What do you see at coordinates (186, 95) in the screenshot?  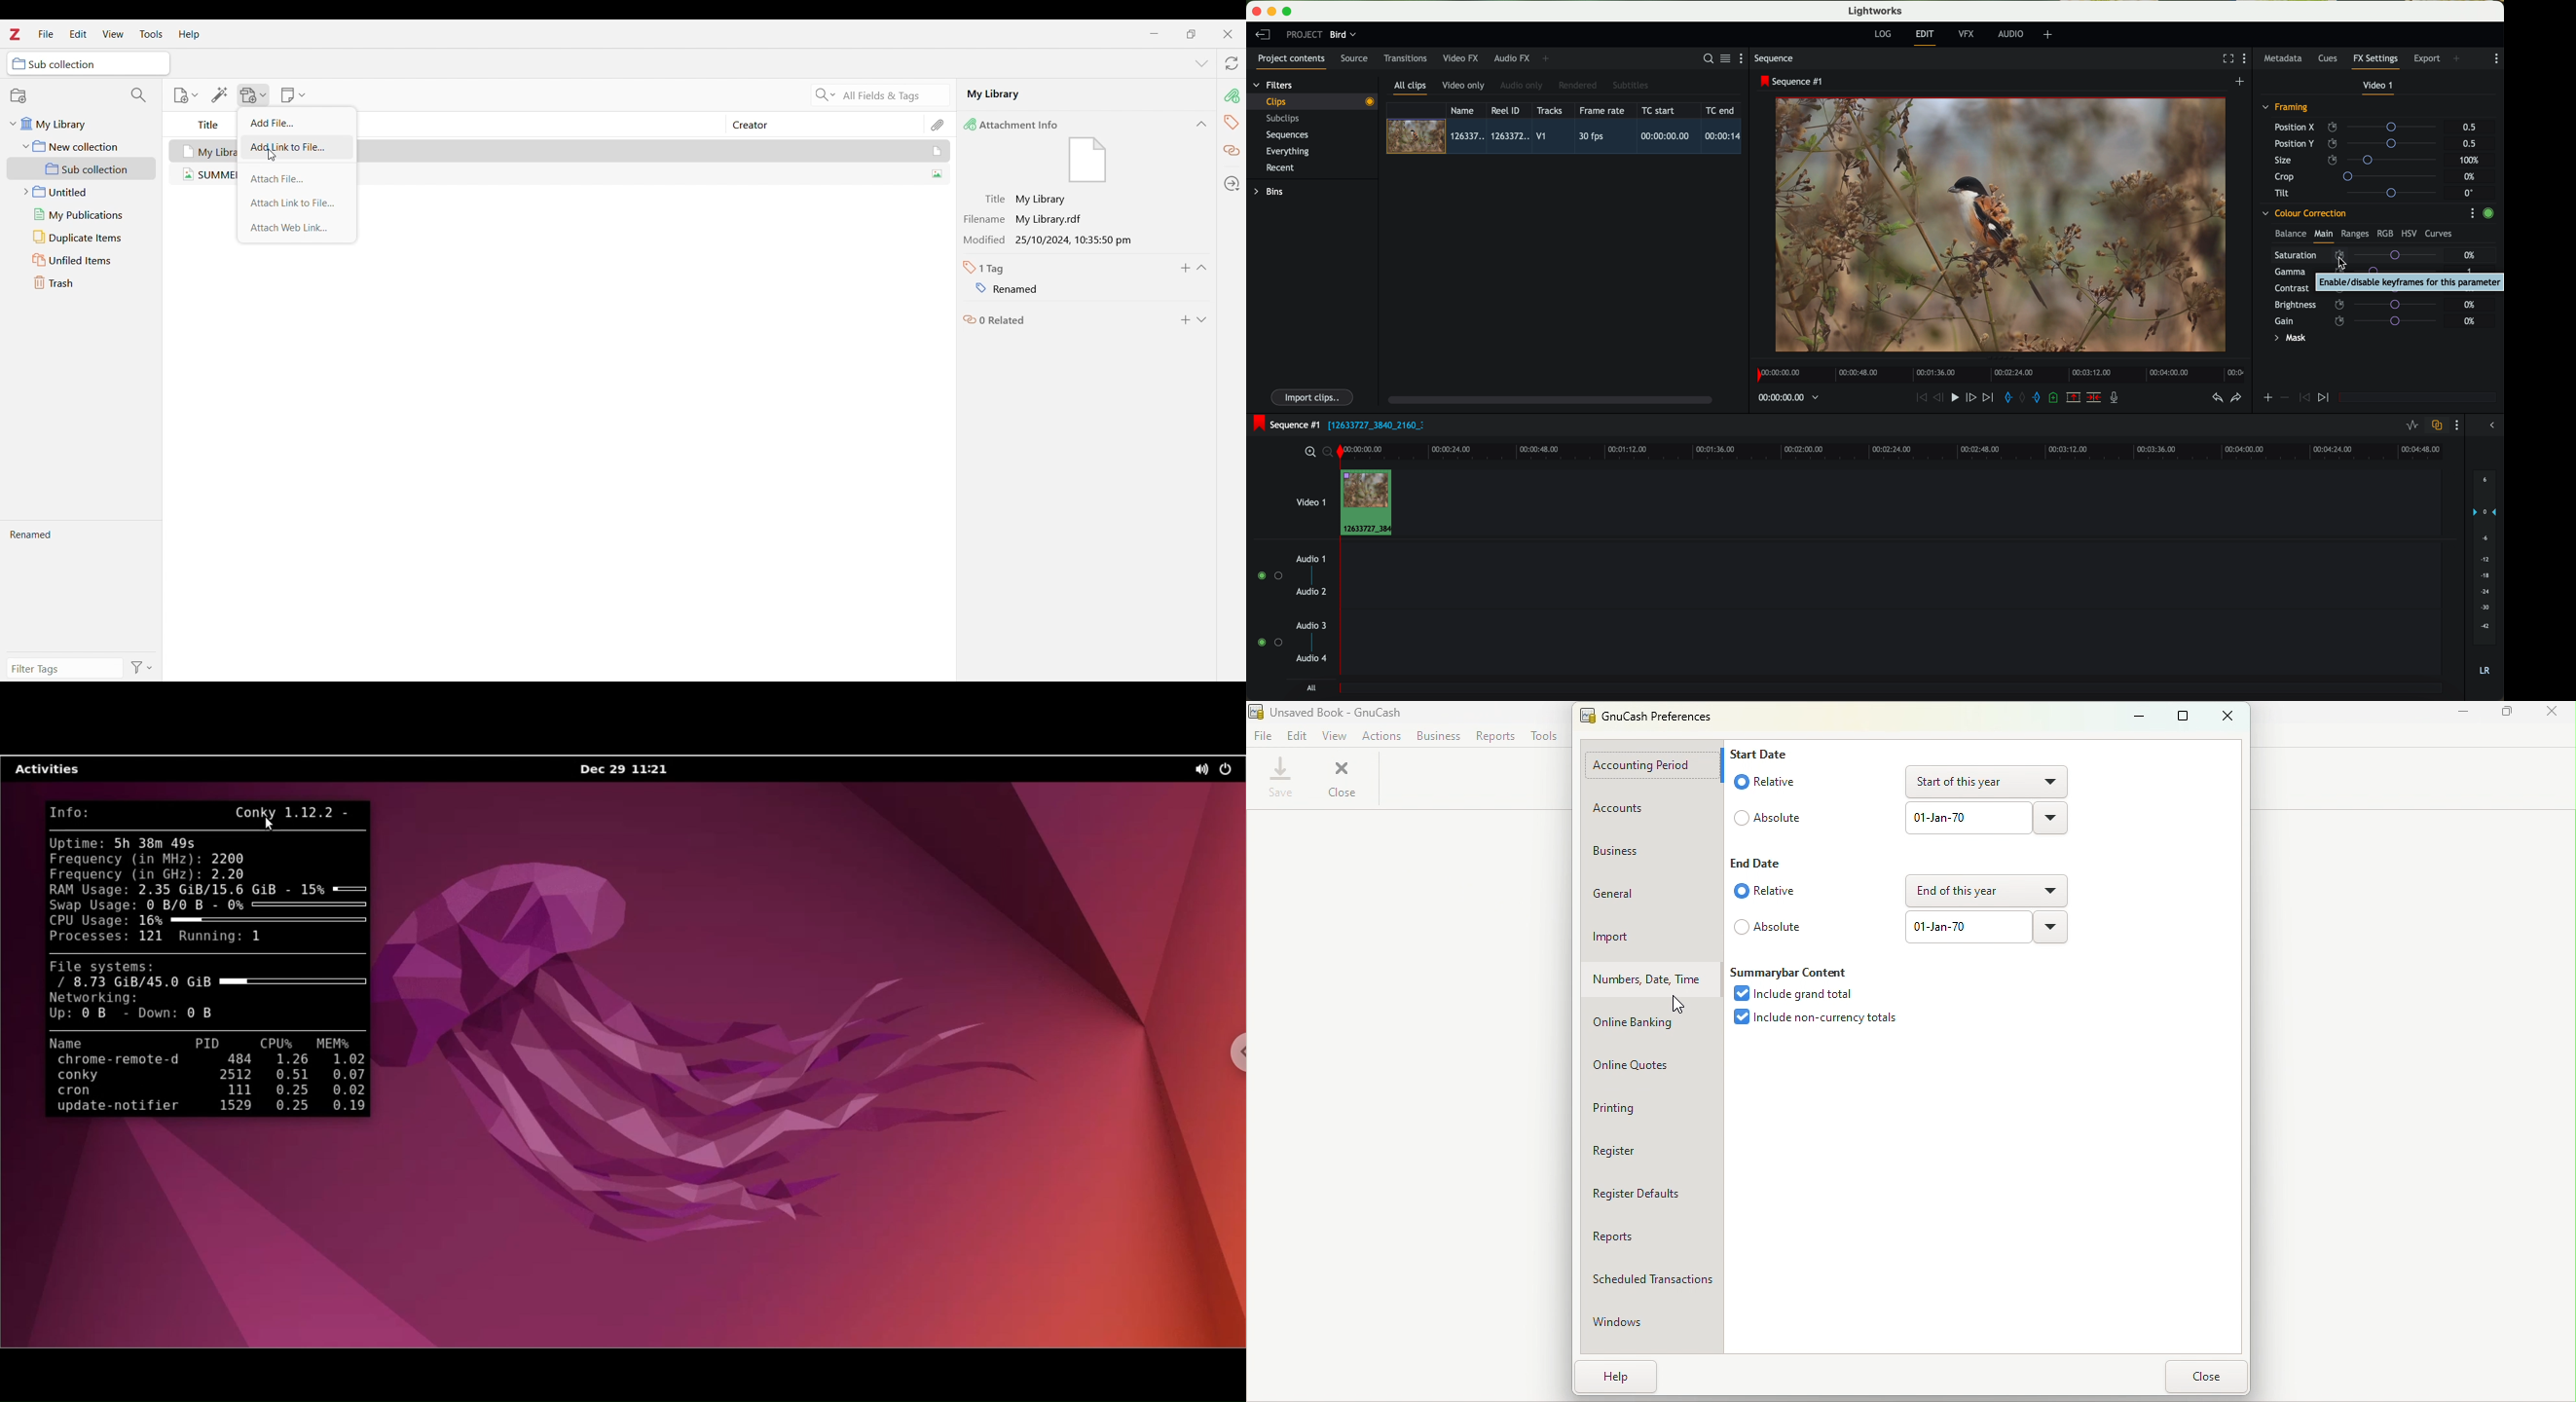 I see `New item options` at bounding box center [186, 95].